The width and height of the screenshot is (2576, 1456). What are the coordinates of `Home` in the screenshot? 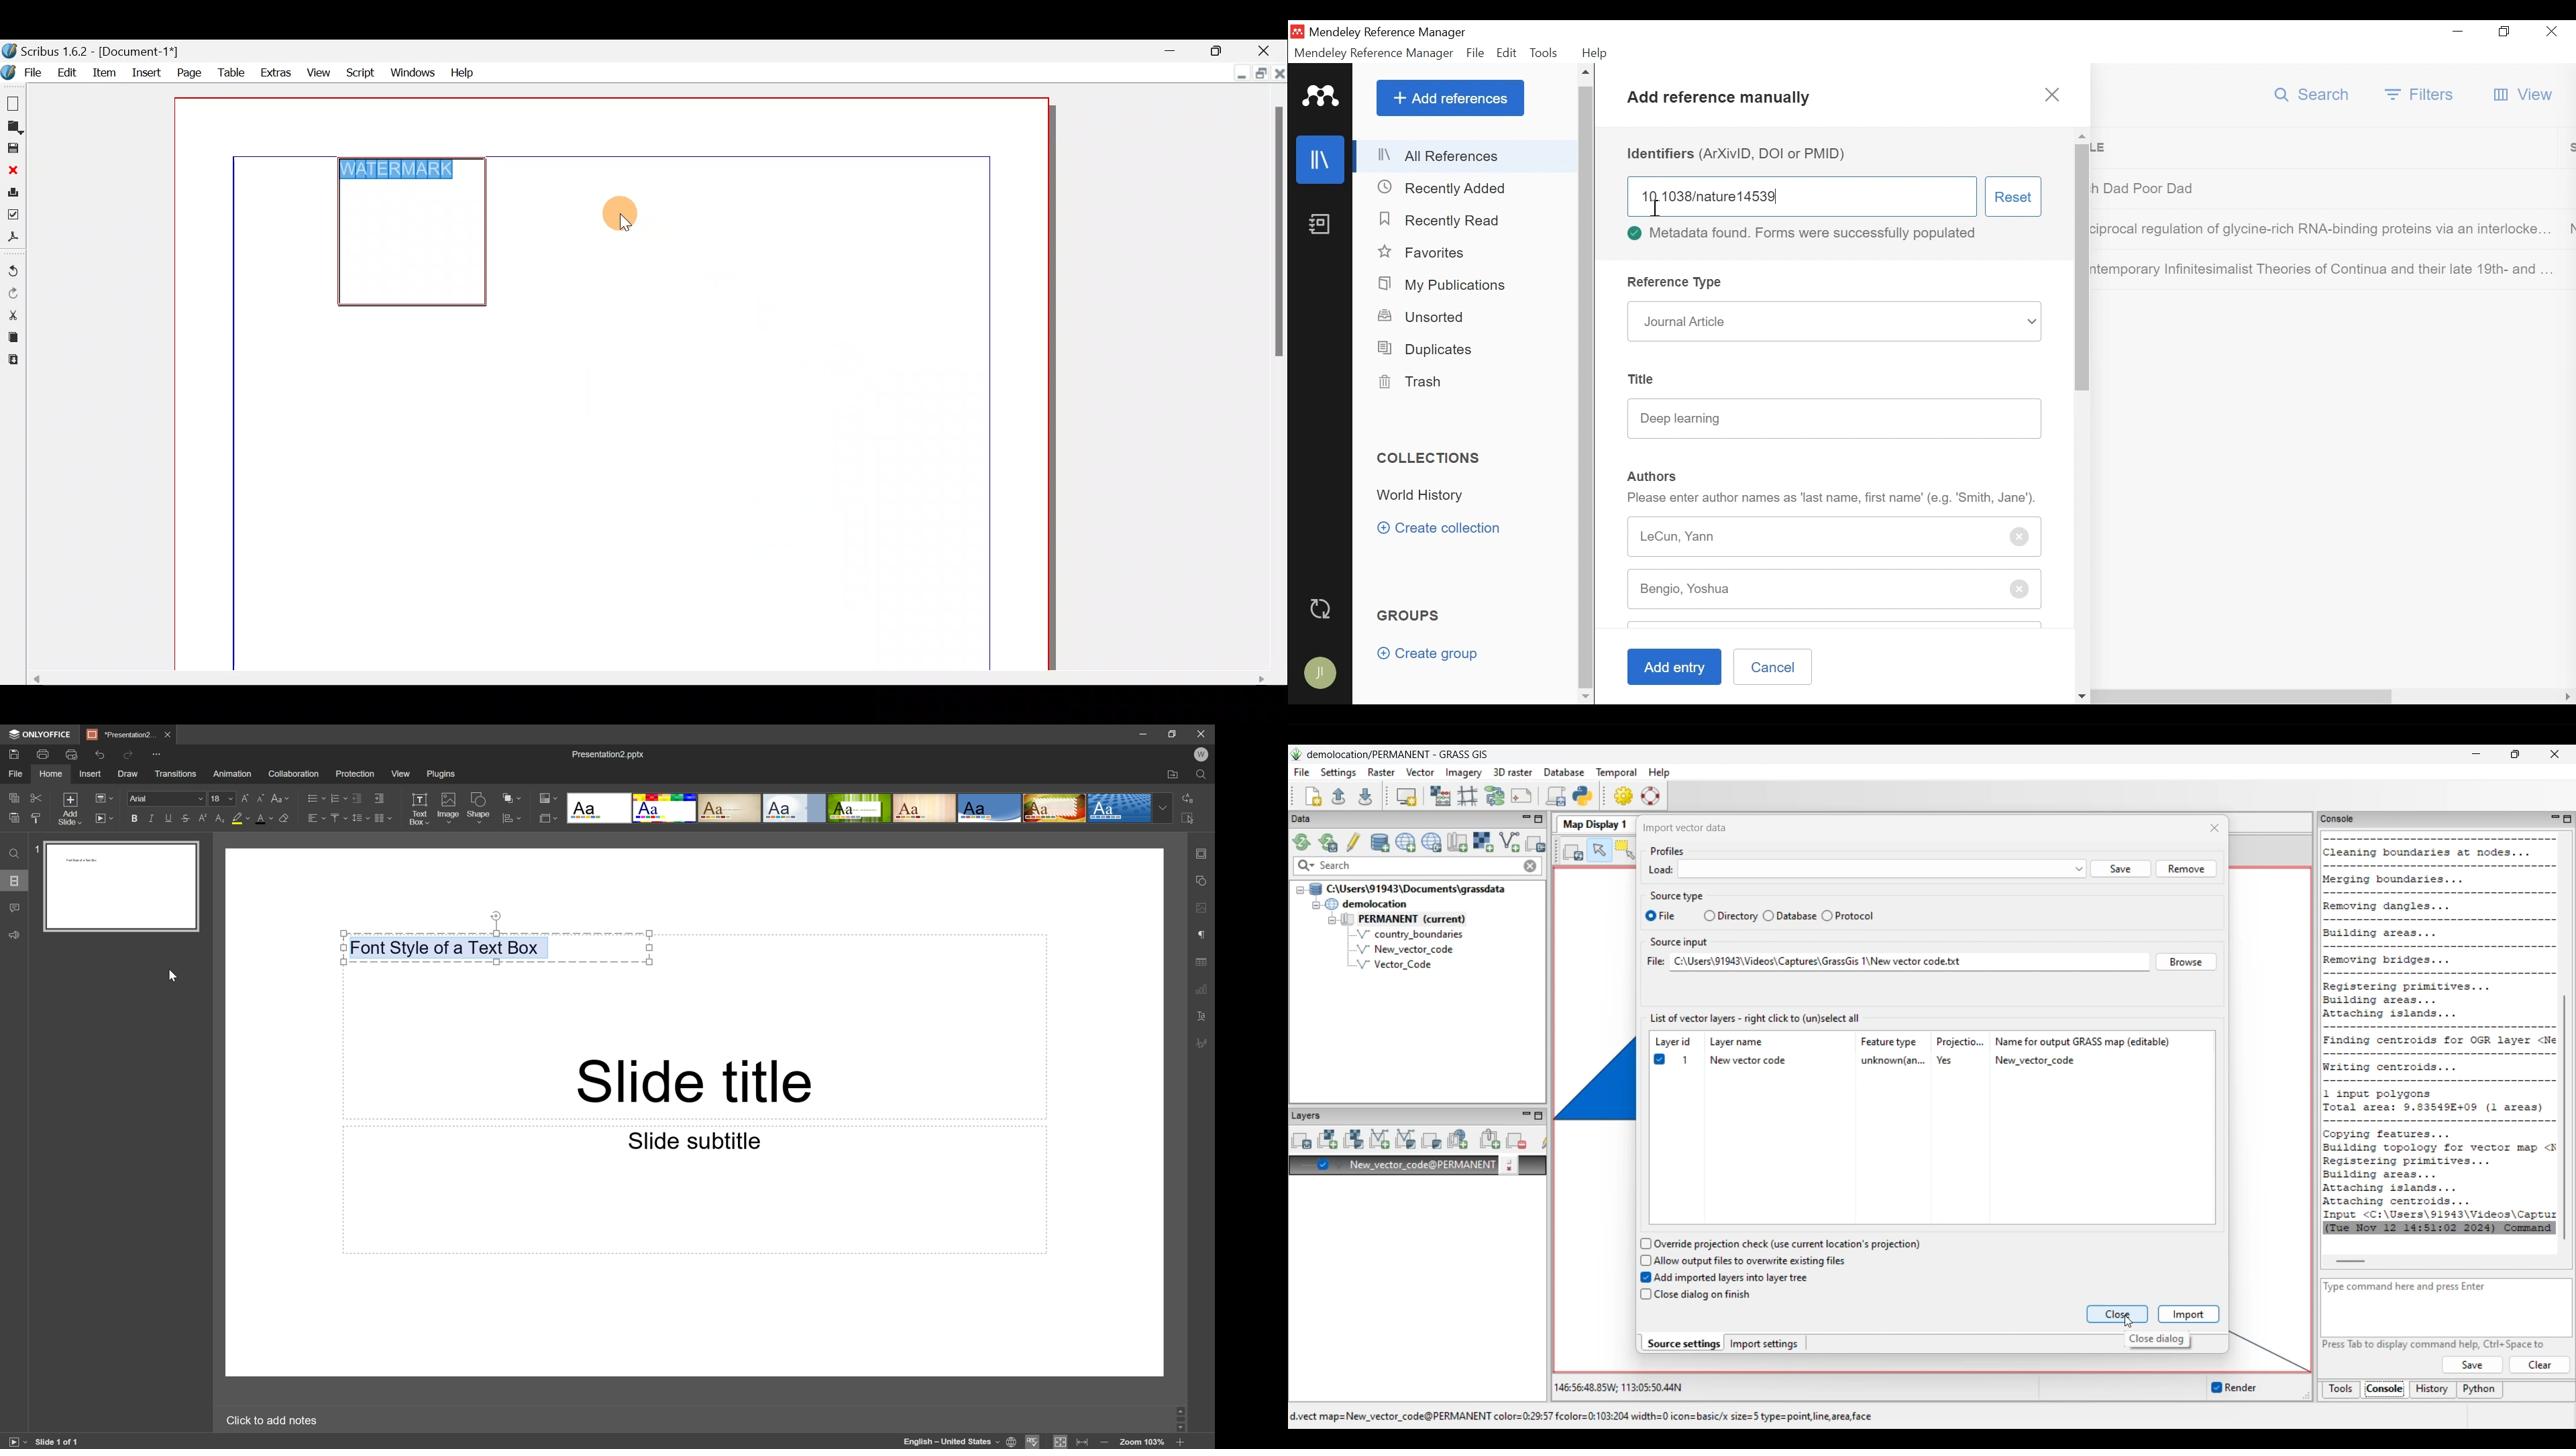 It's located at (51, 774).